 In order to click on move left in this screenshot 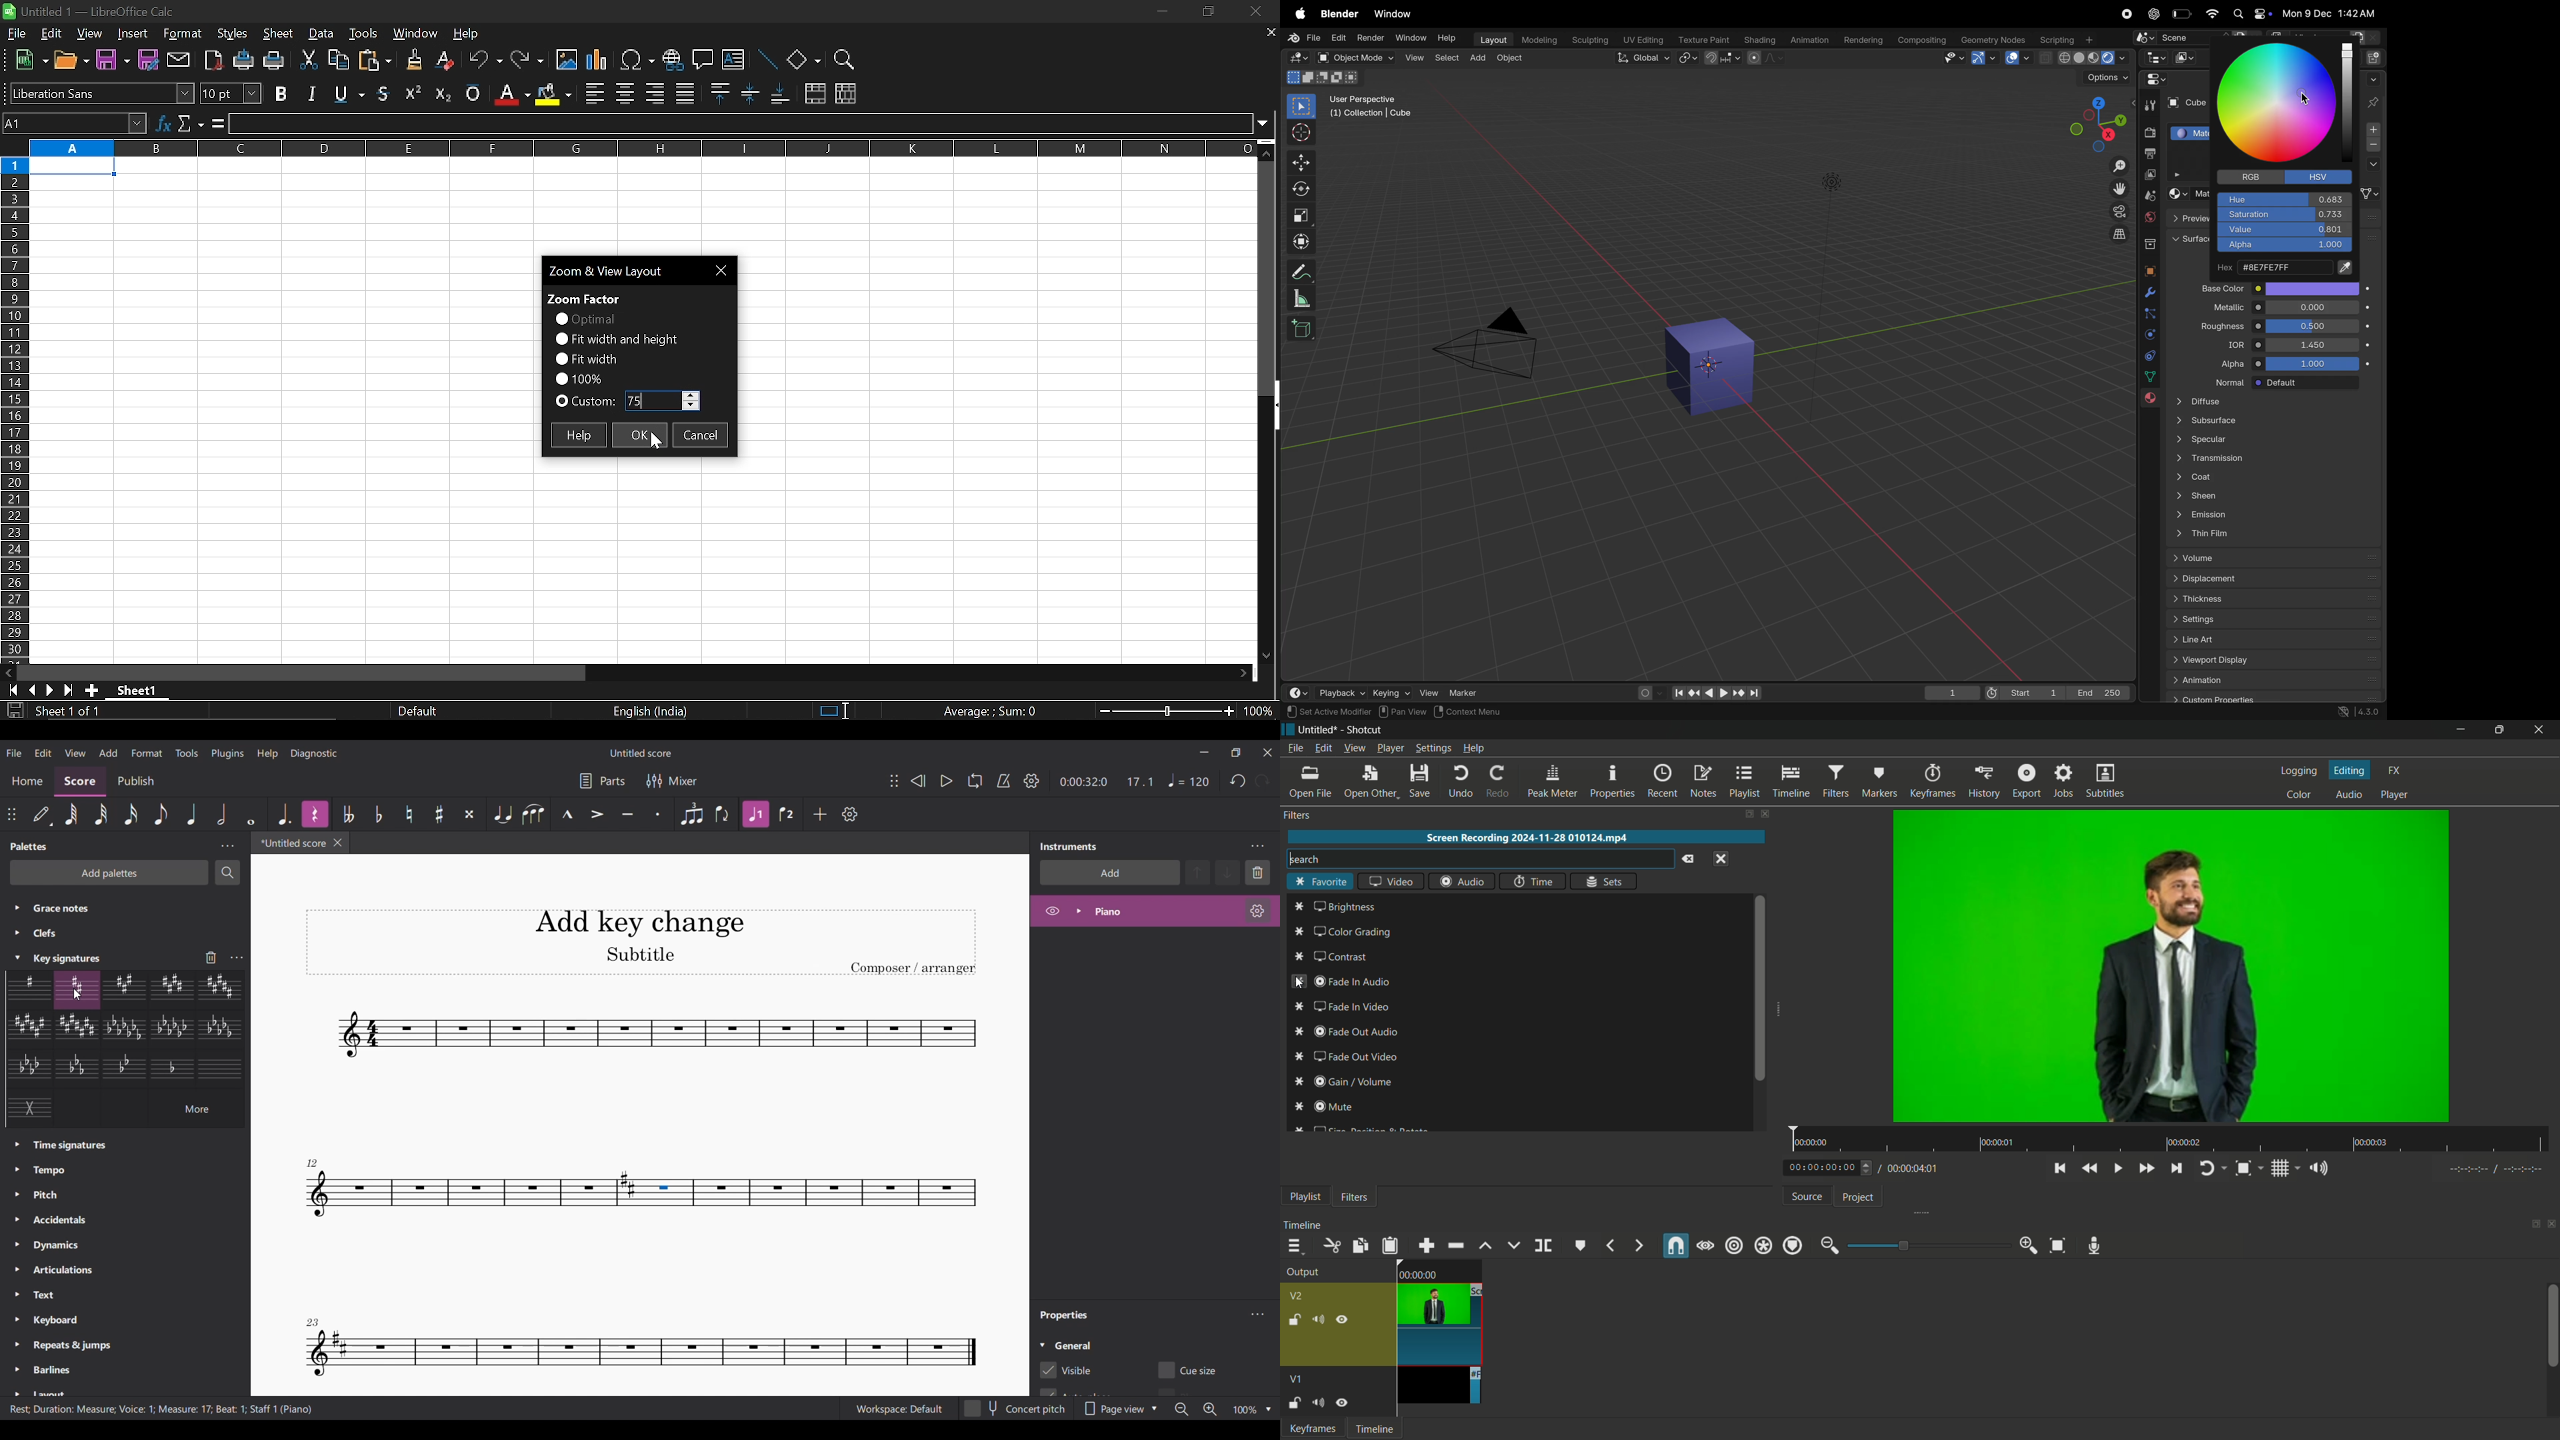, I will do `click(8, 671)`.